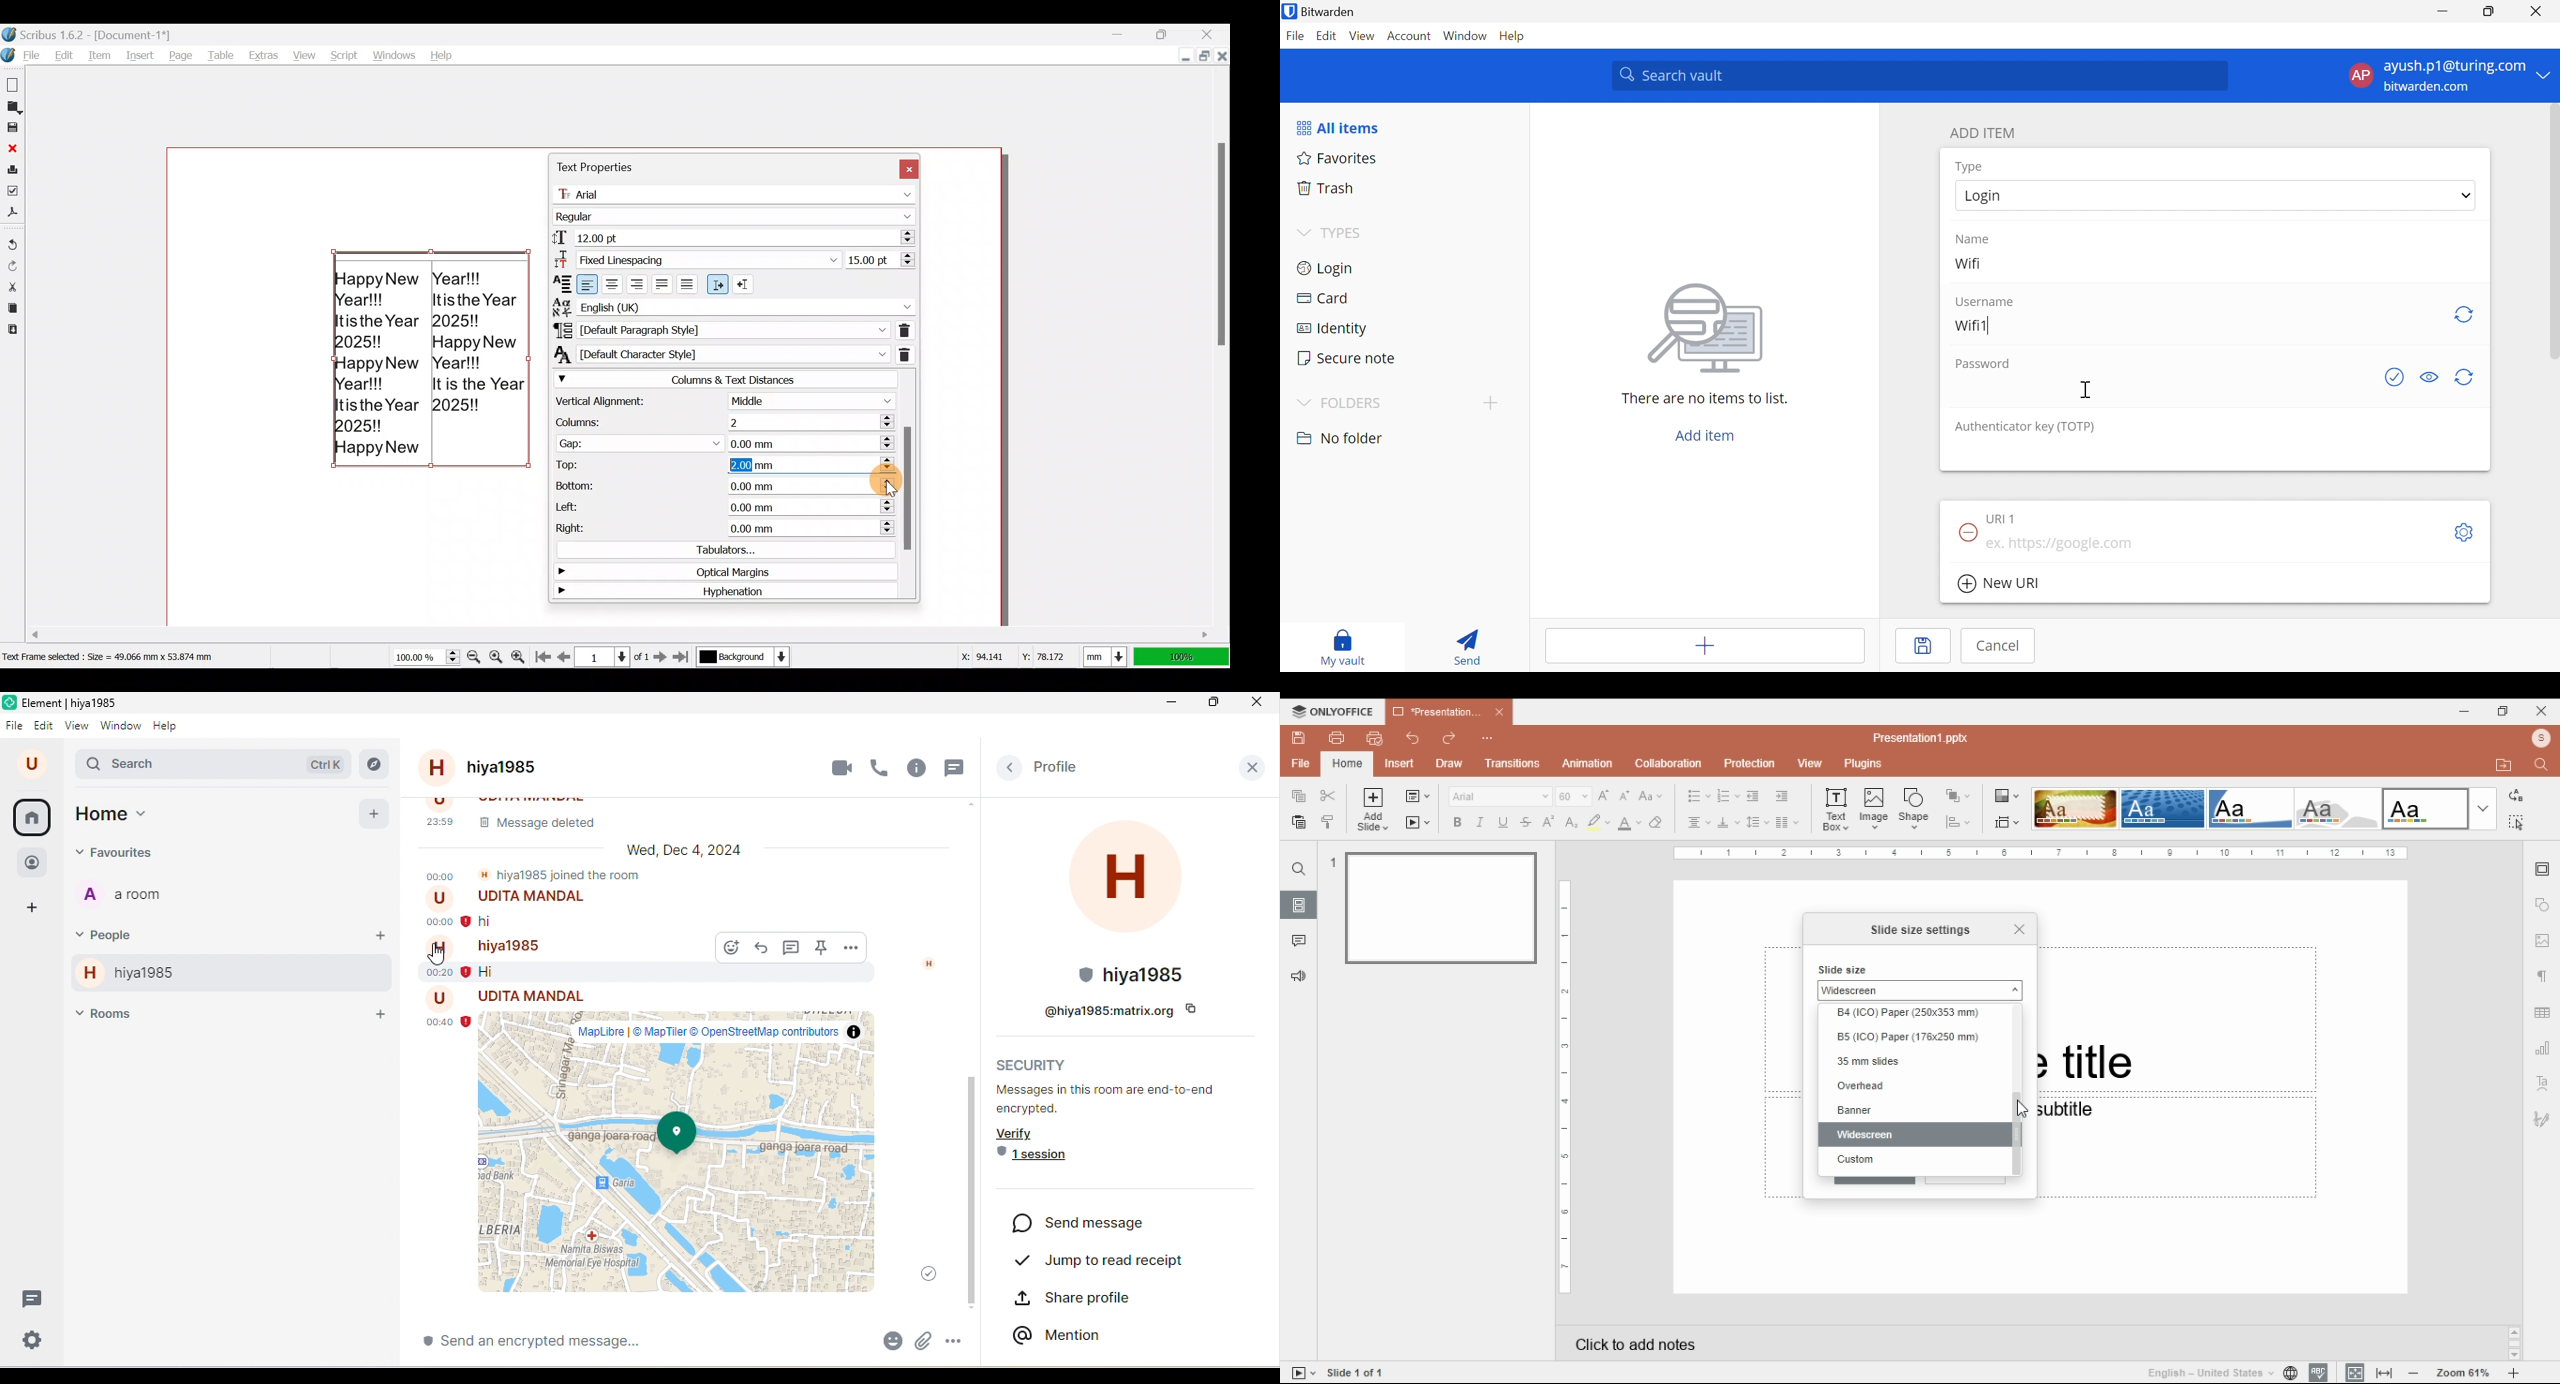  What do you see at coordinates (886, 768) in the screenshot?
I see `audio call` at bounding box center [886, 768].